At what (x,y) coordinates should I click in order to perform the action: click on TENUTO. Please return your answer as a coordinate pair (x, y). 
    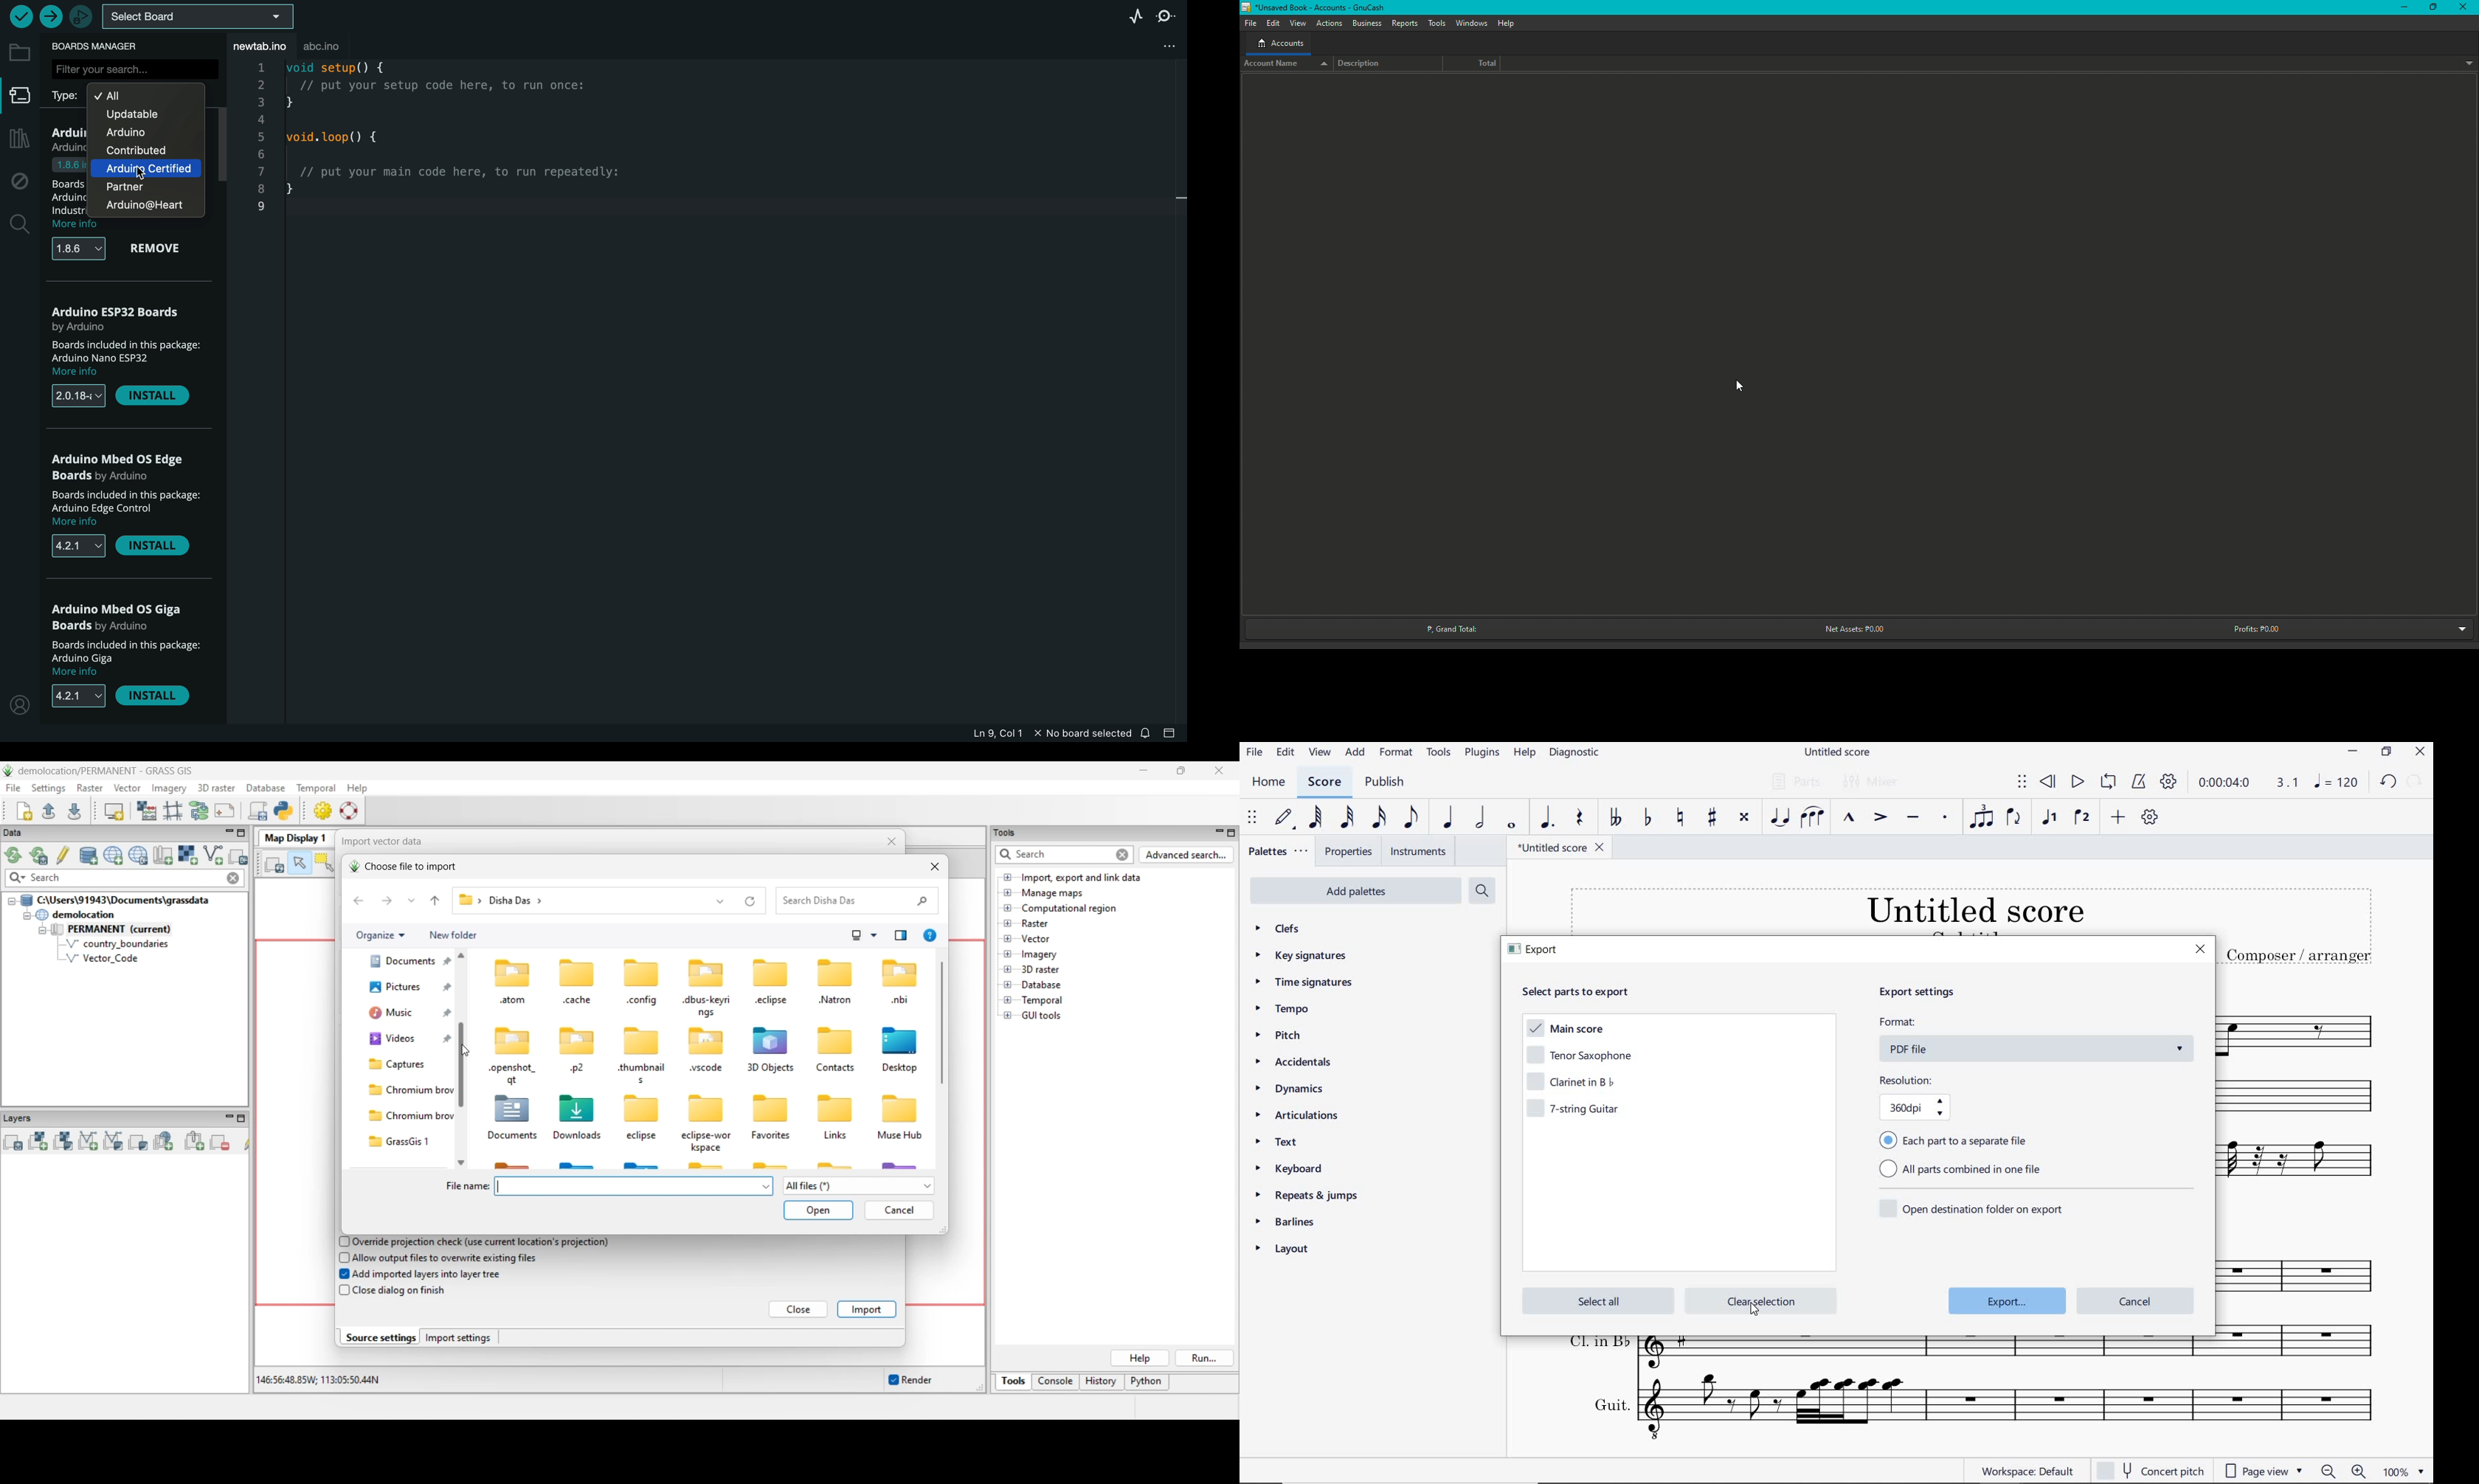
    Looking at the image, I should click on (1914, 817).